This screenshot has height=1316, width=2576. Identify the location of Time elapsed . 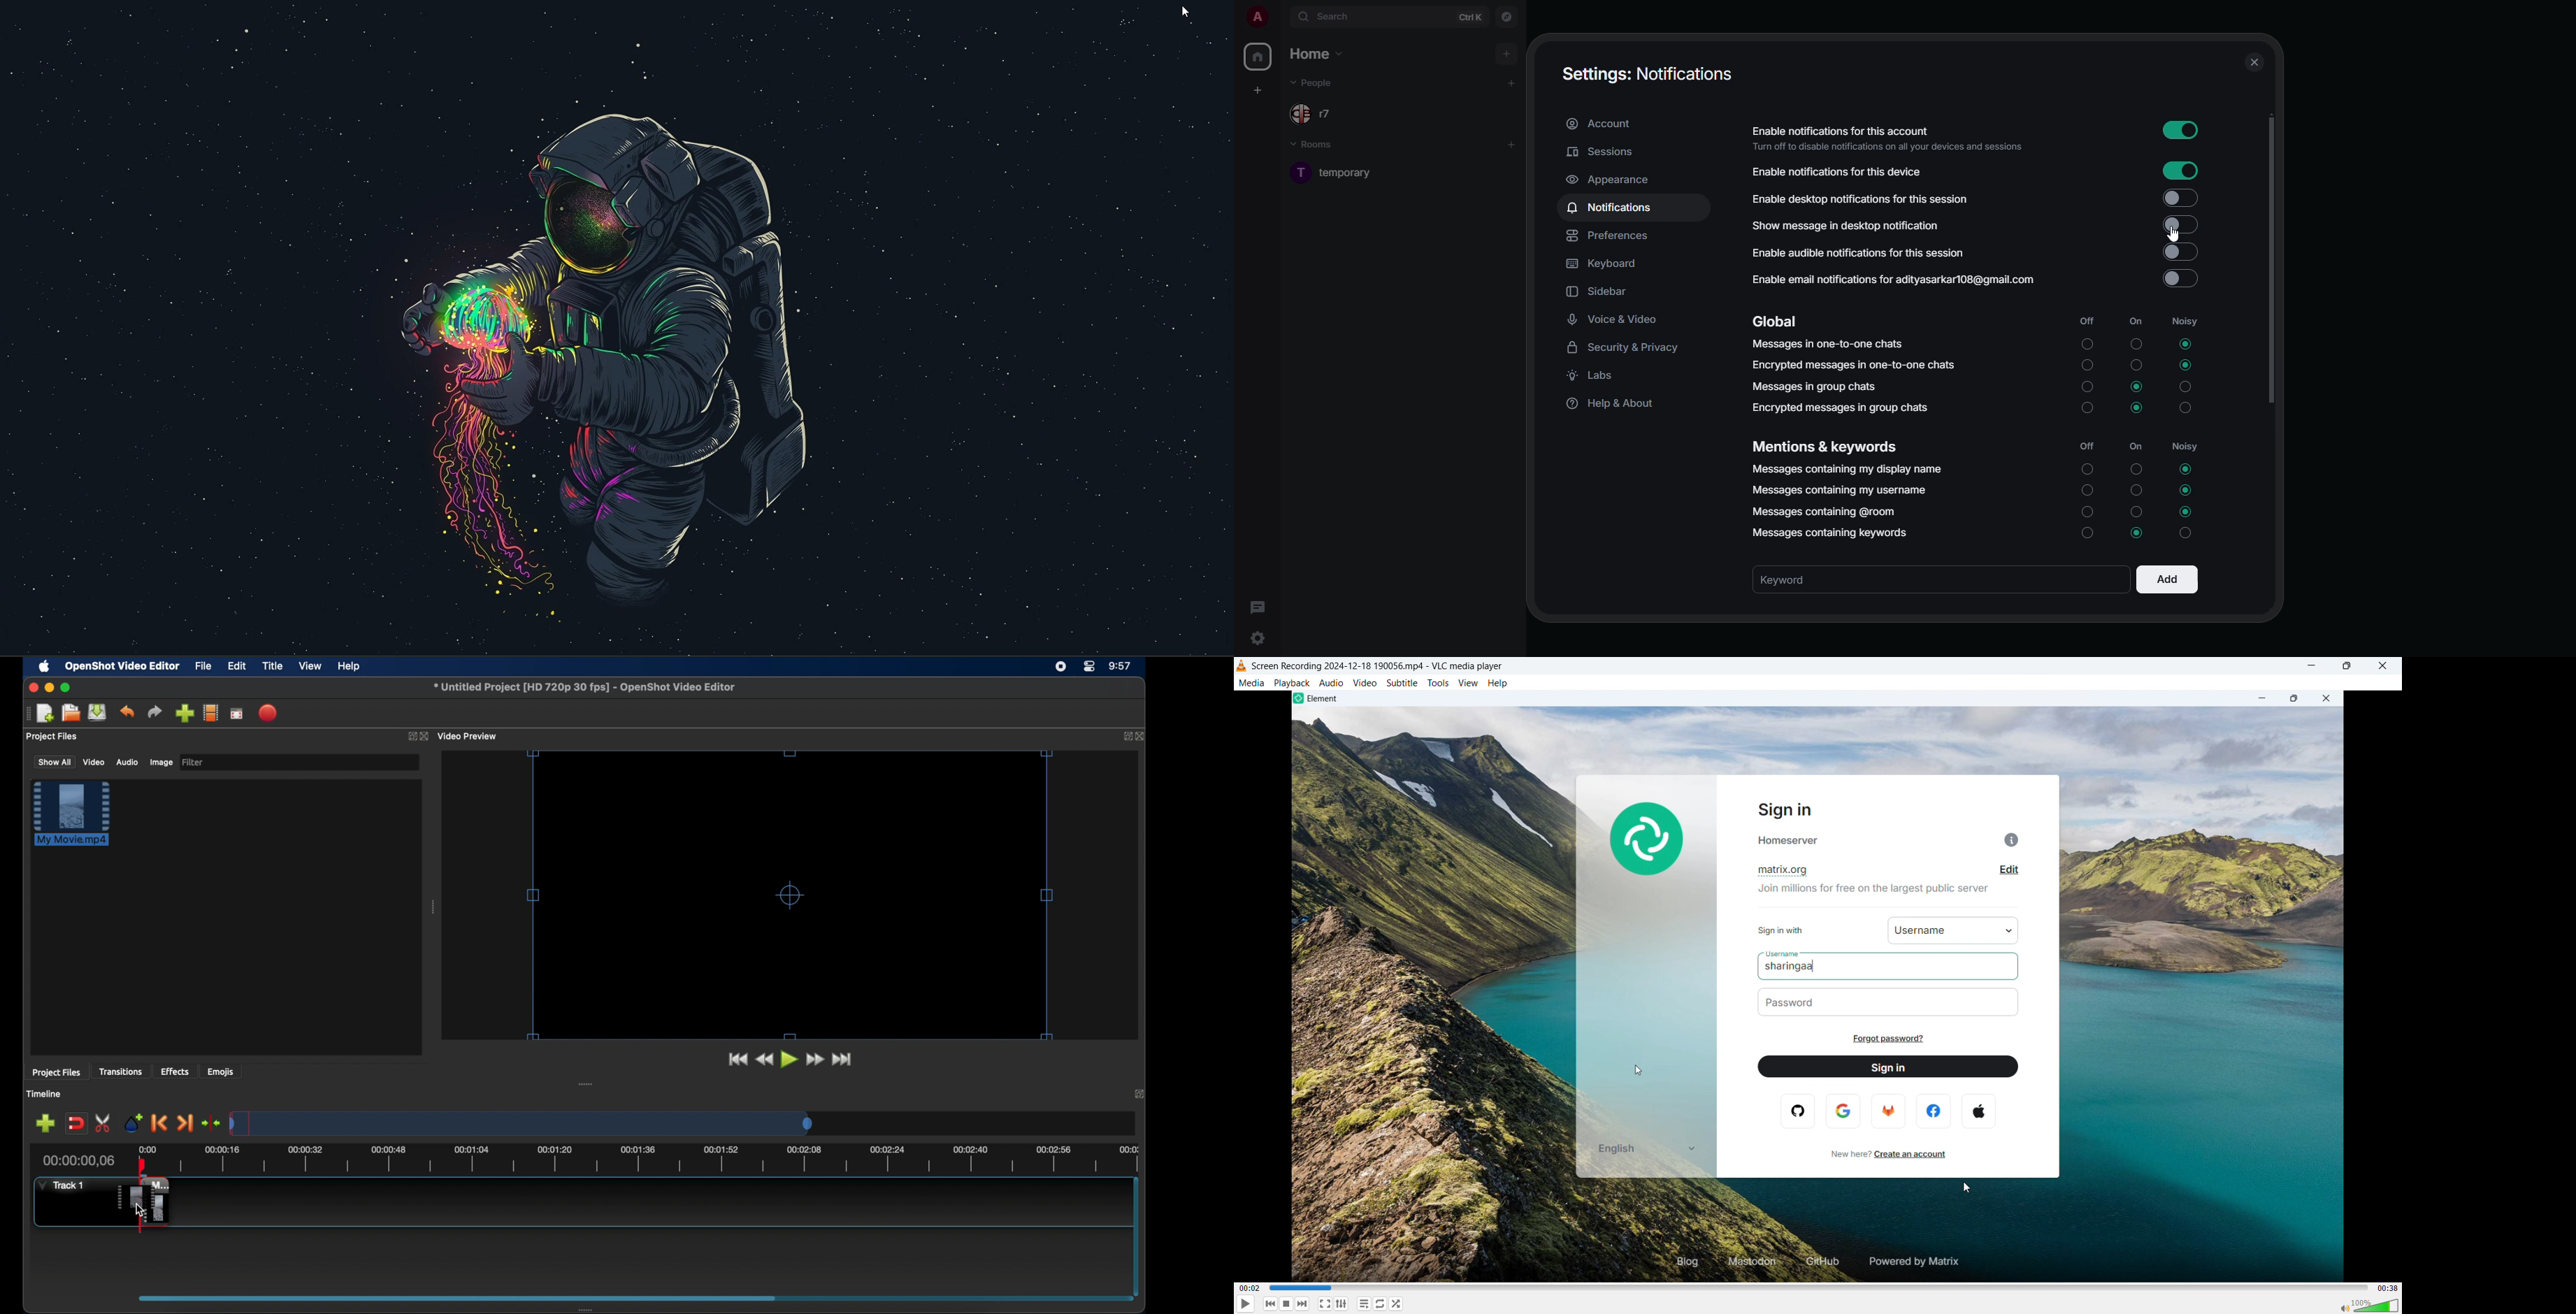
(1250, 1288).